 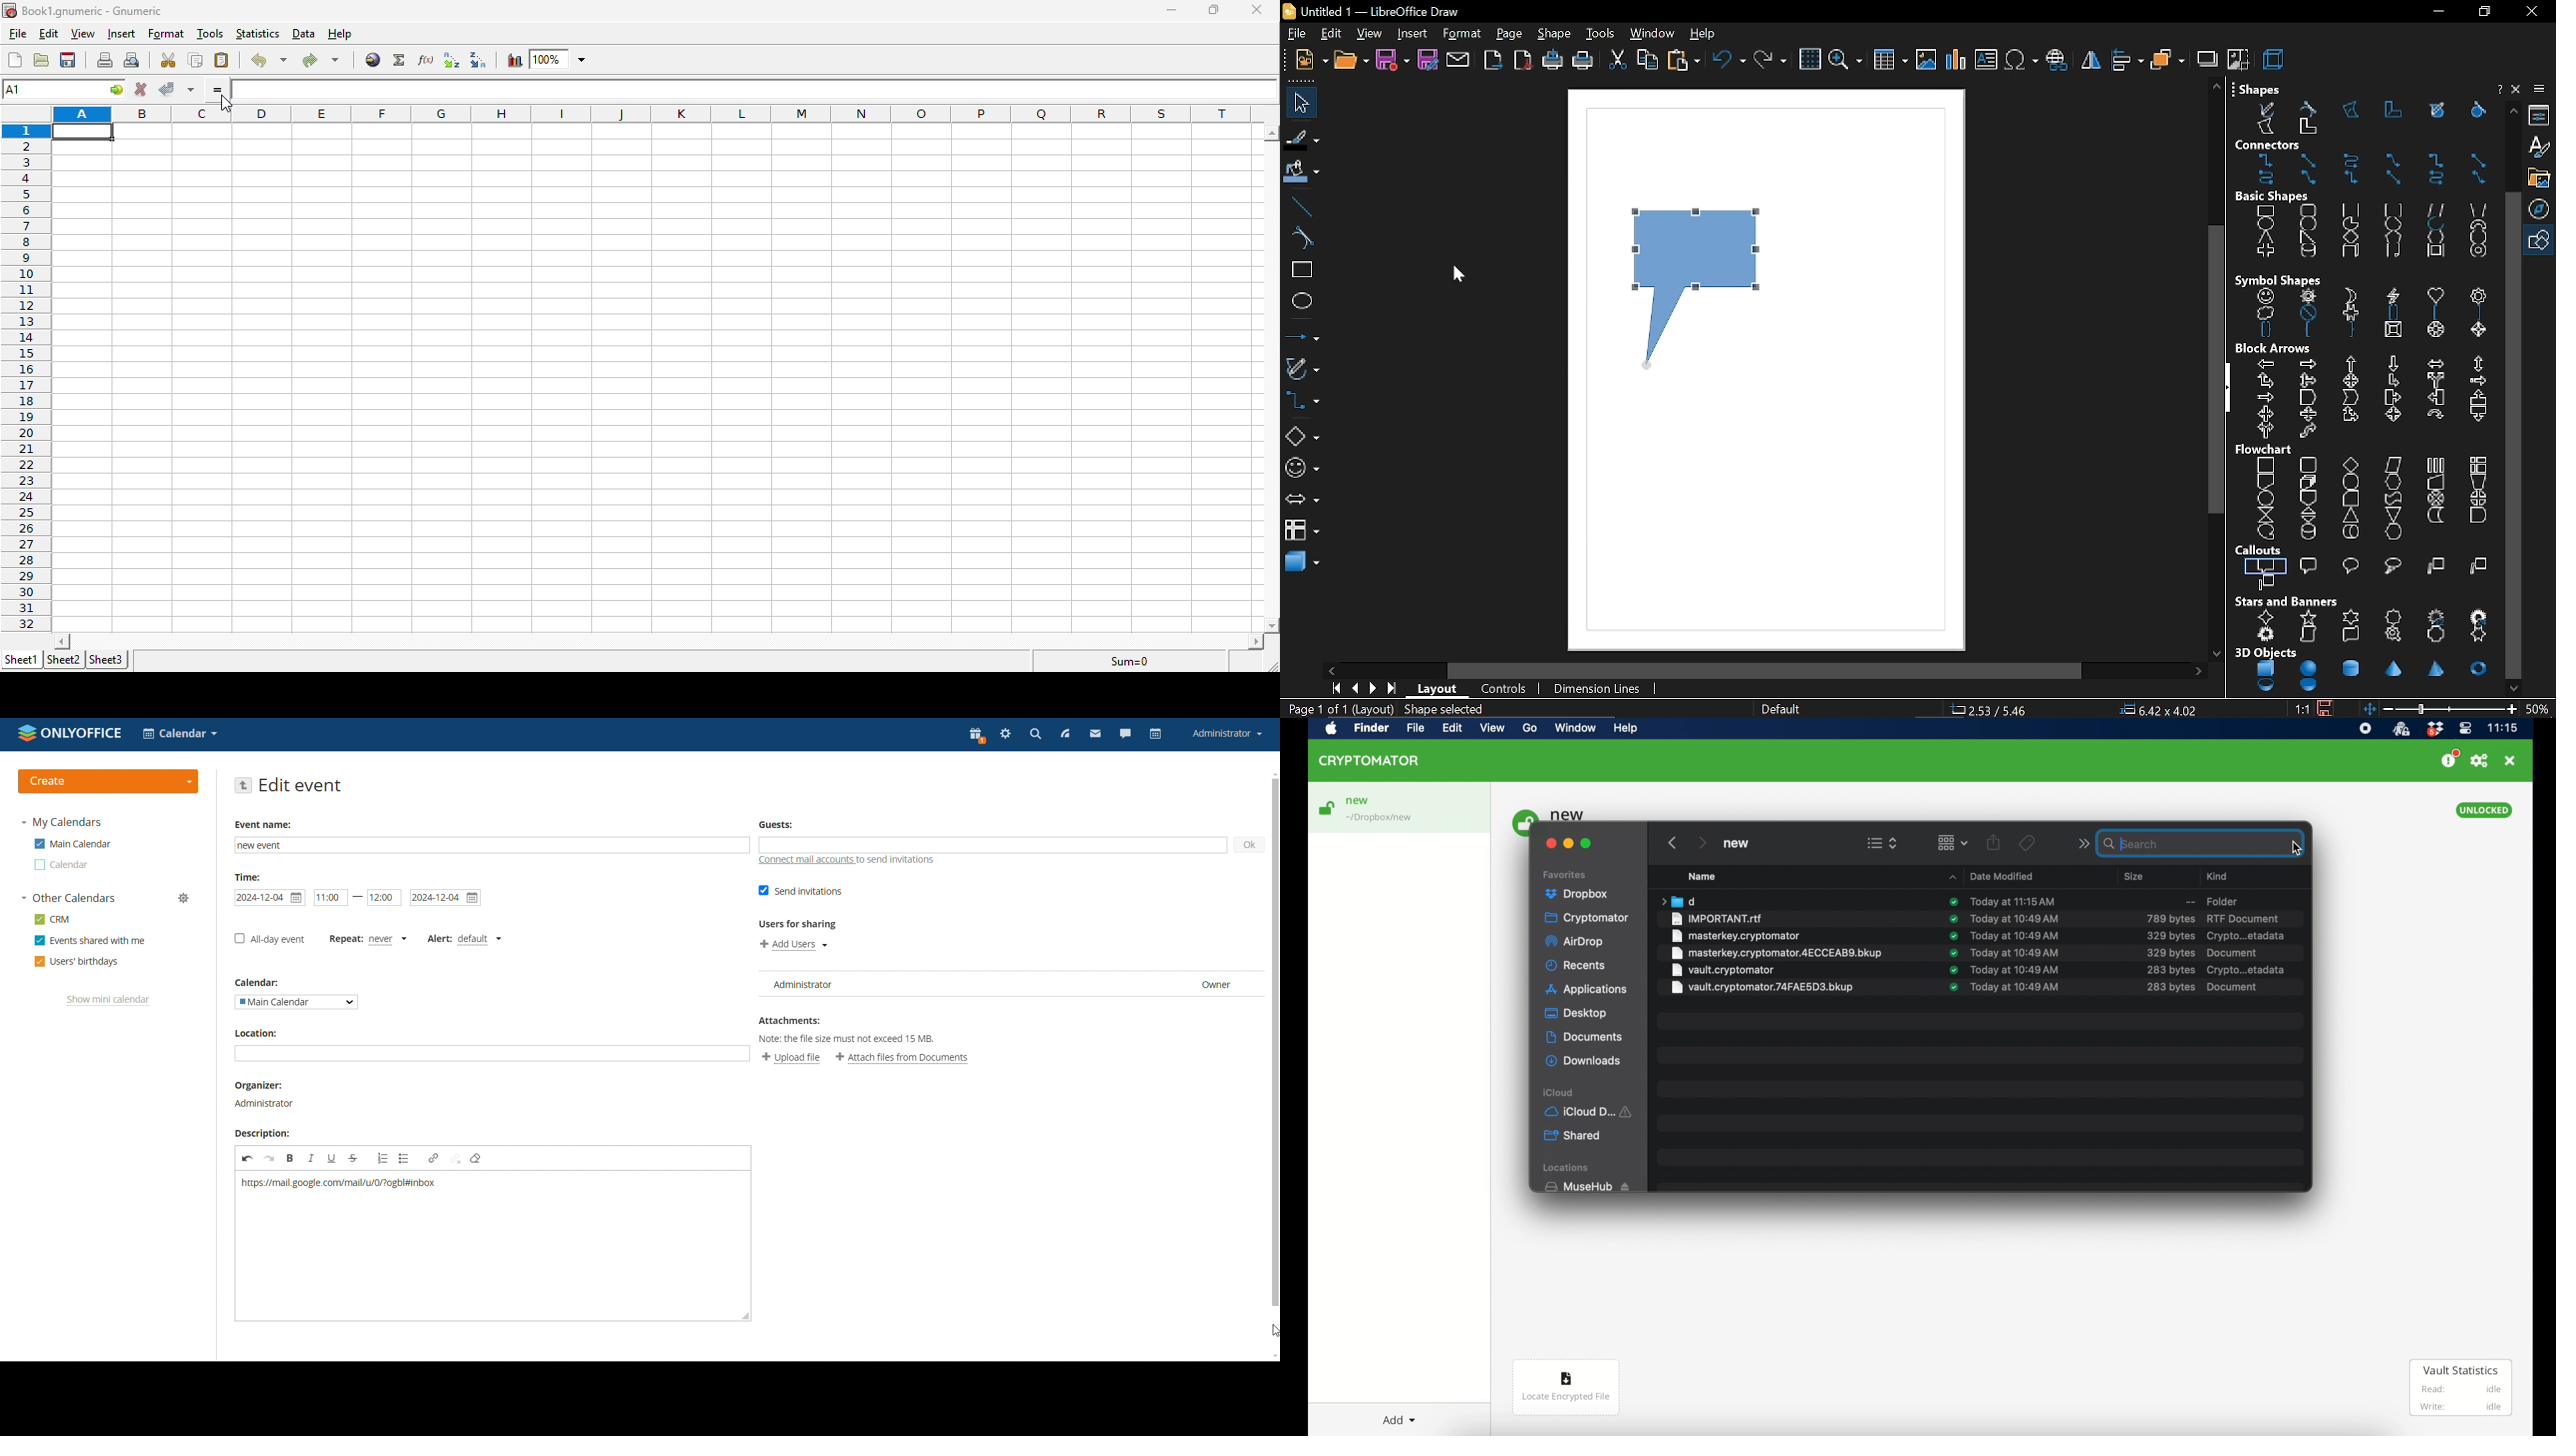 What do you see at coordinates (1394, 62) in the screenshot?
I see `save` at bounding box center [1394, 62].